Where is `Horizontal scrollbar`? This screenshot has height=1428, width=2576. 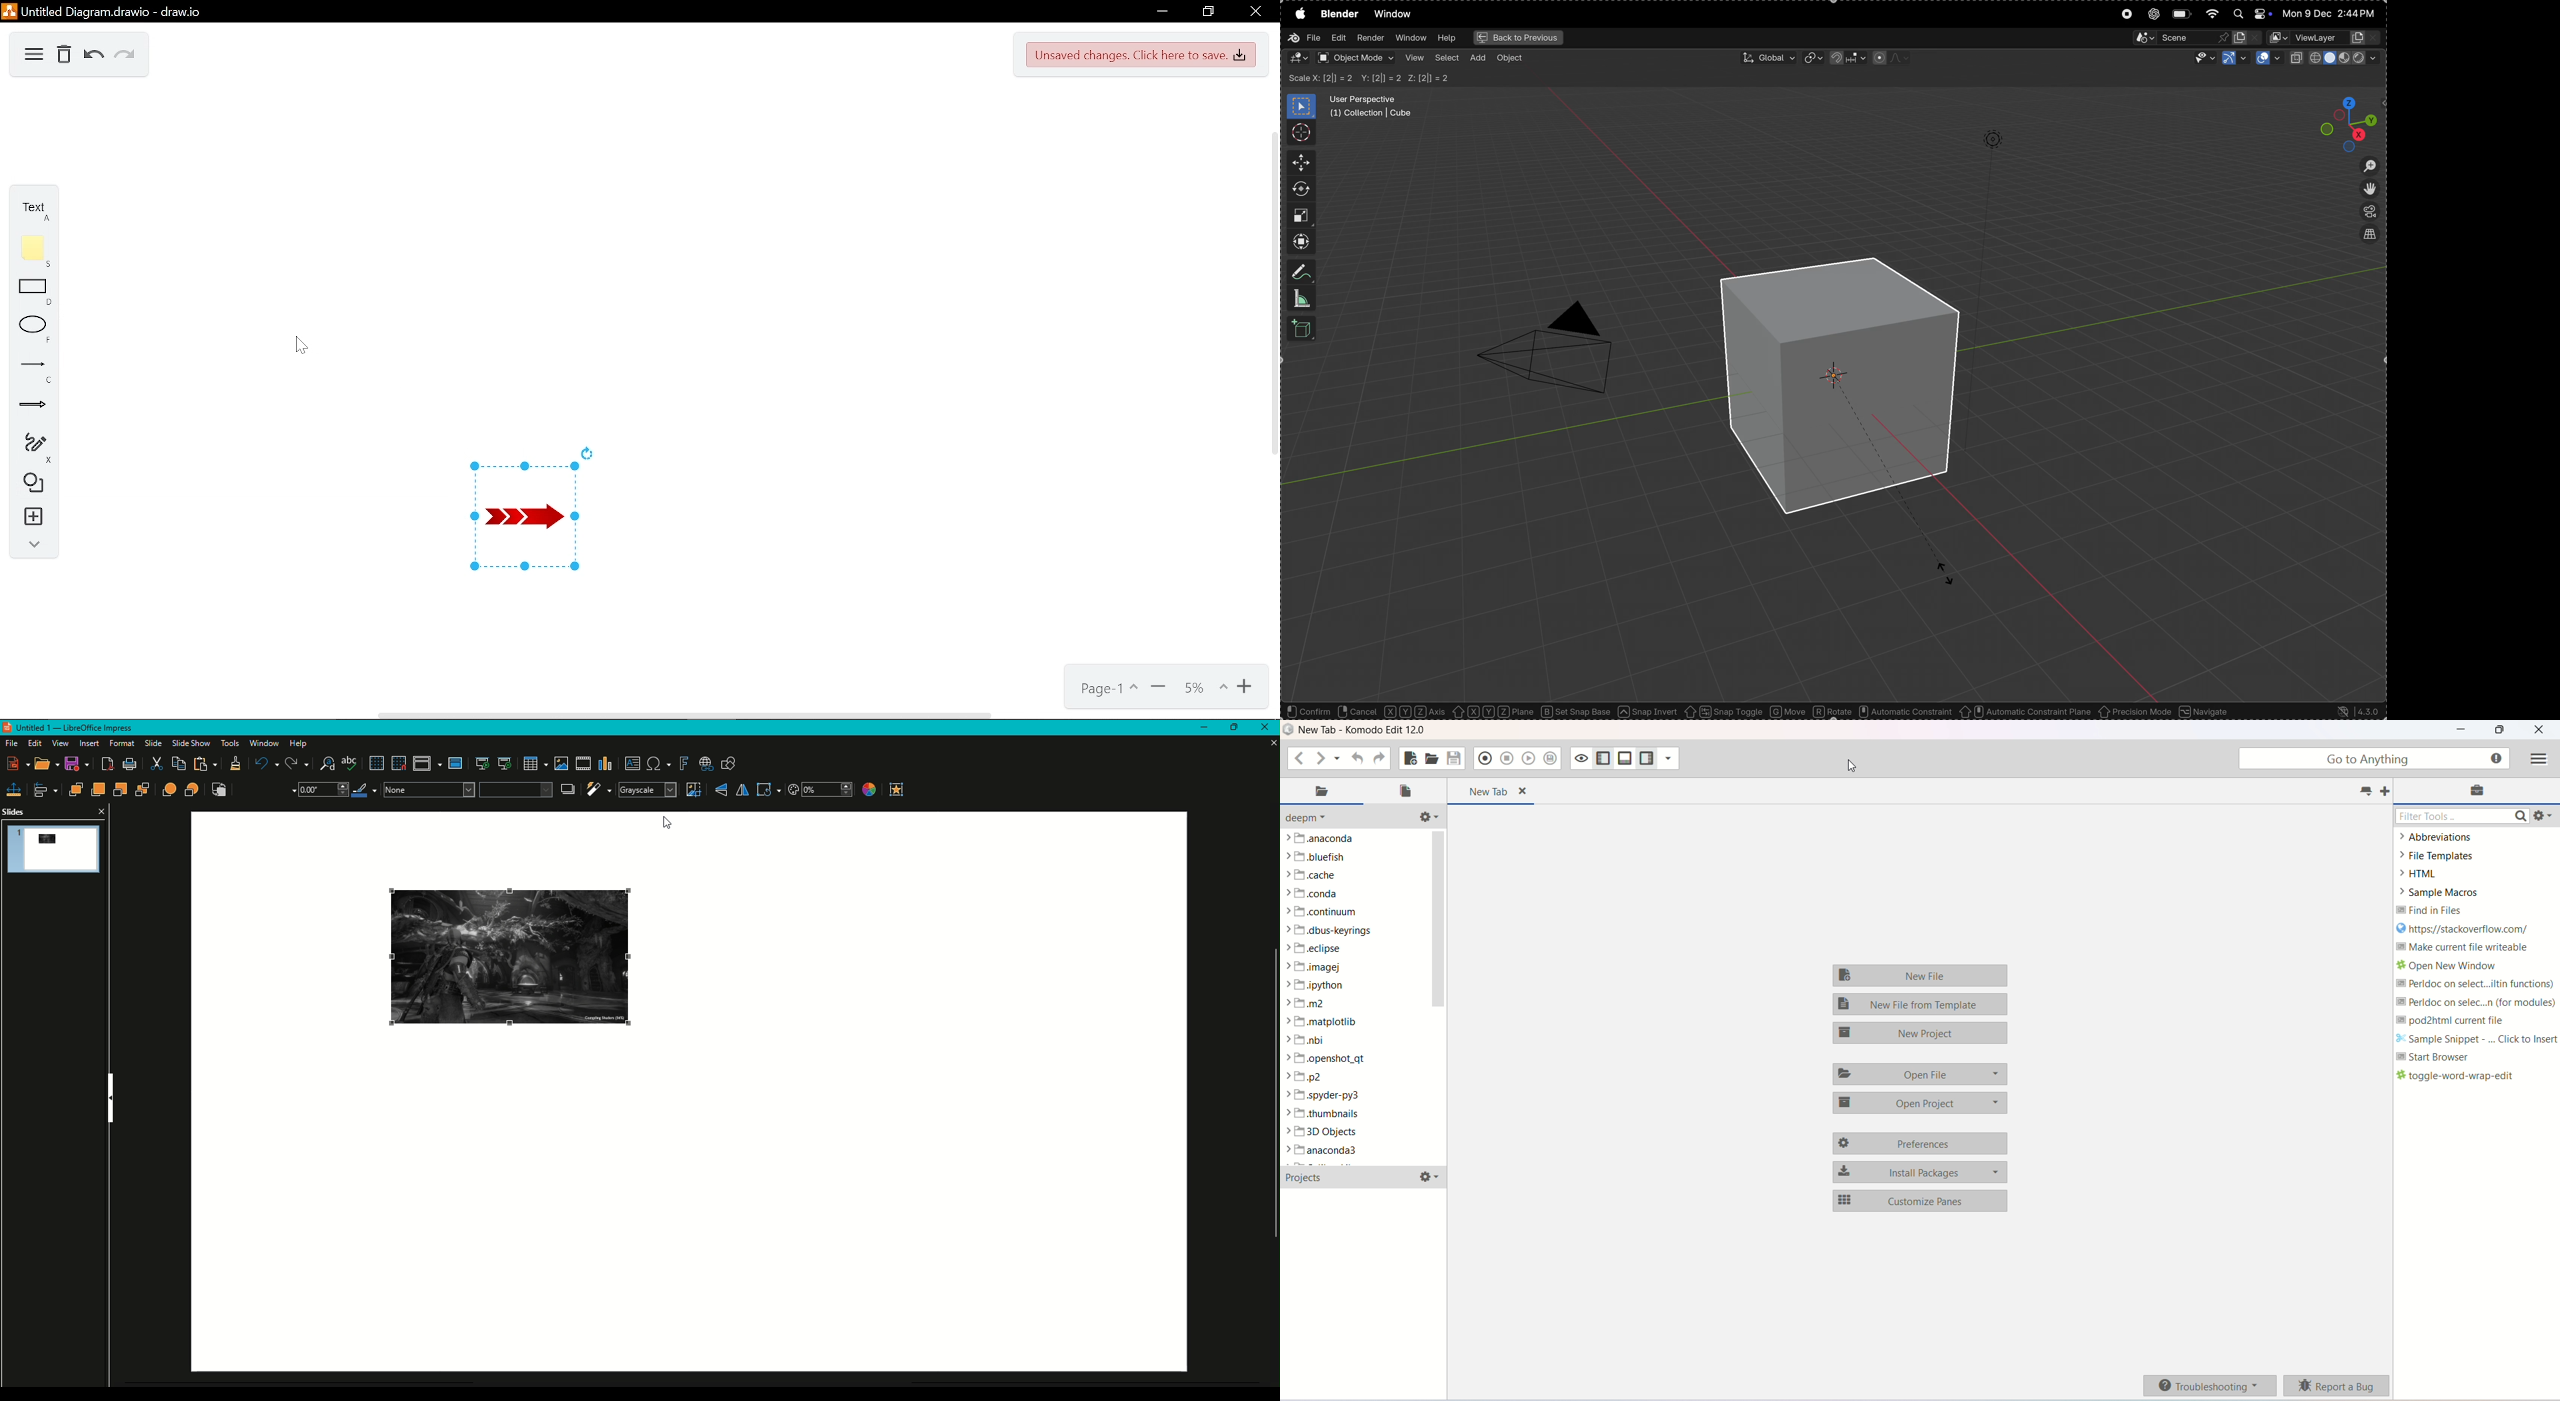 Horizontal scrollbar is located at coordinates (742, 715).